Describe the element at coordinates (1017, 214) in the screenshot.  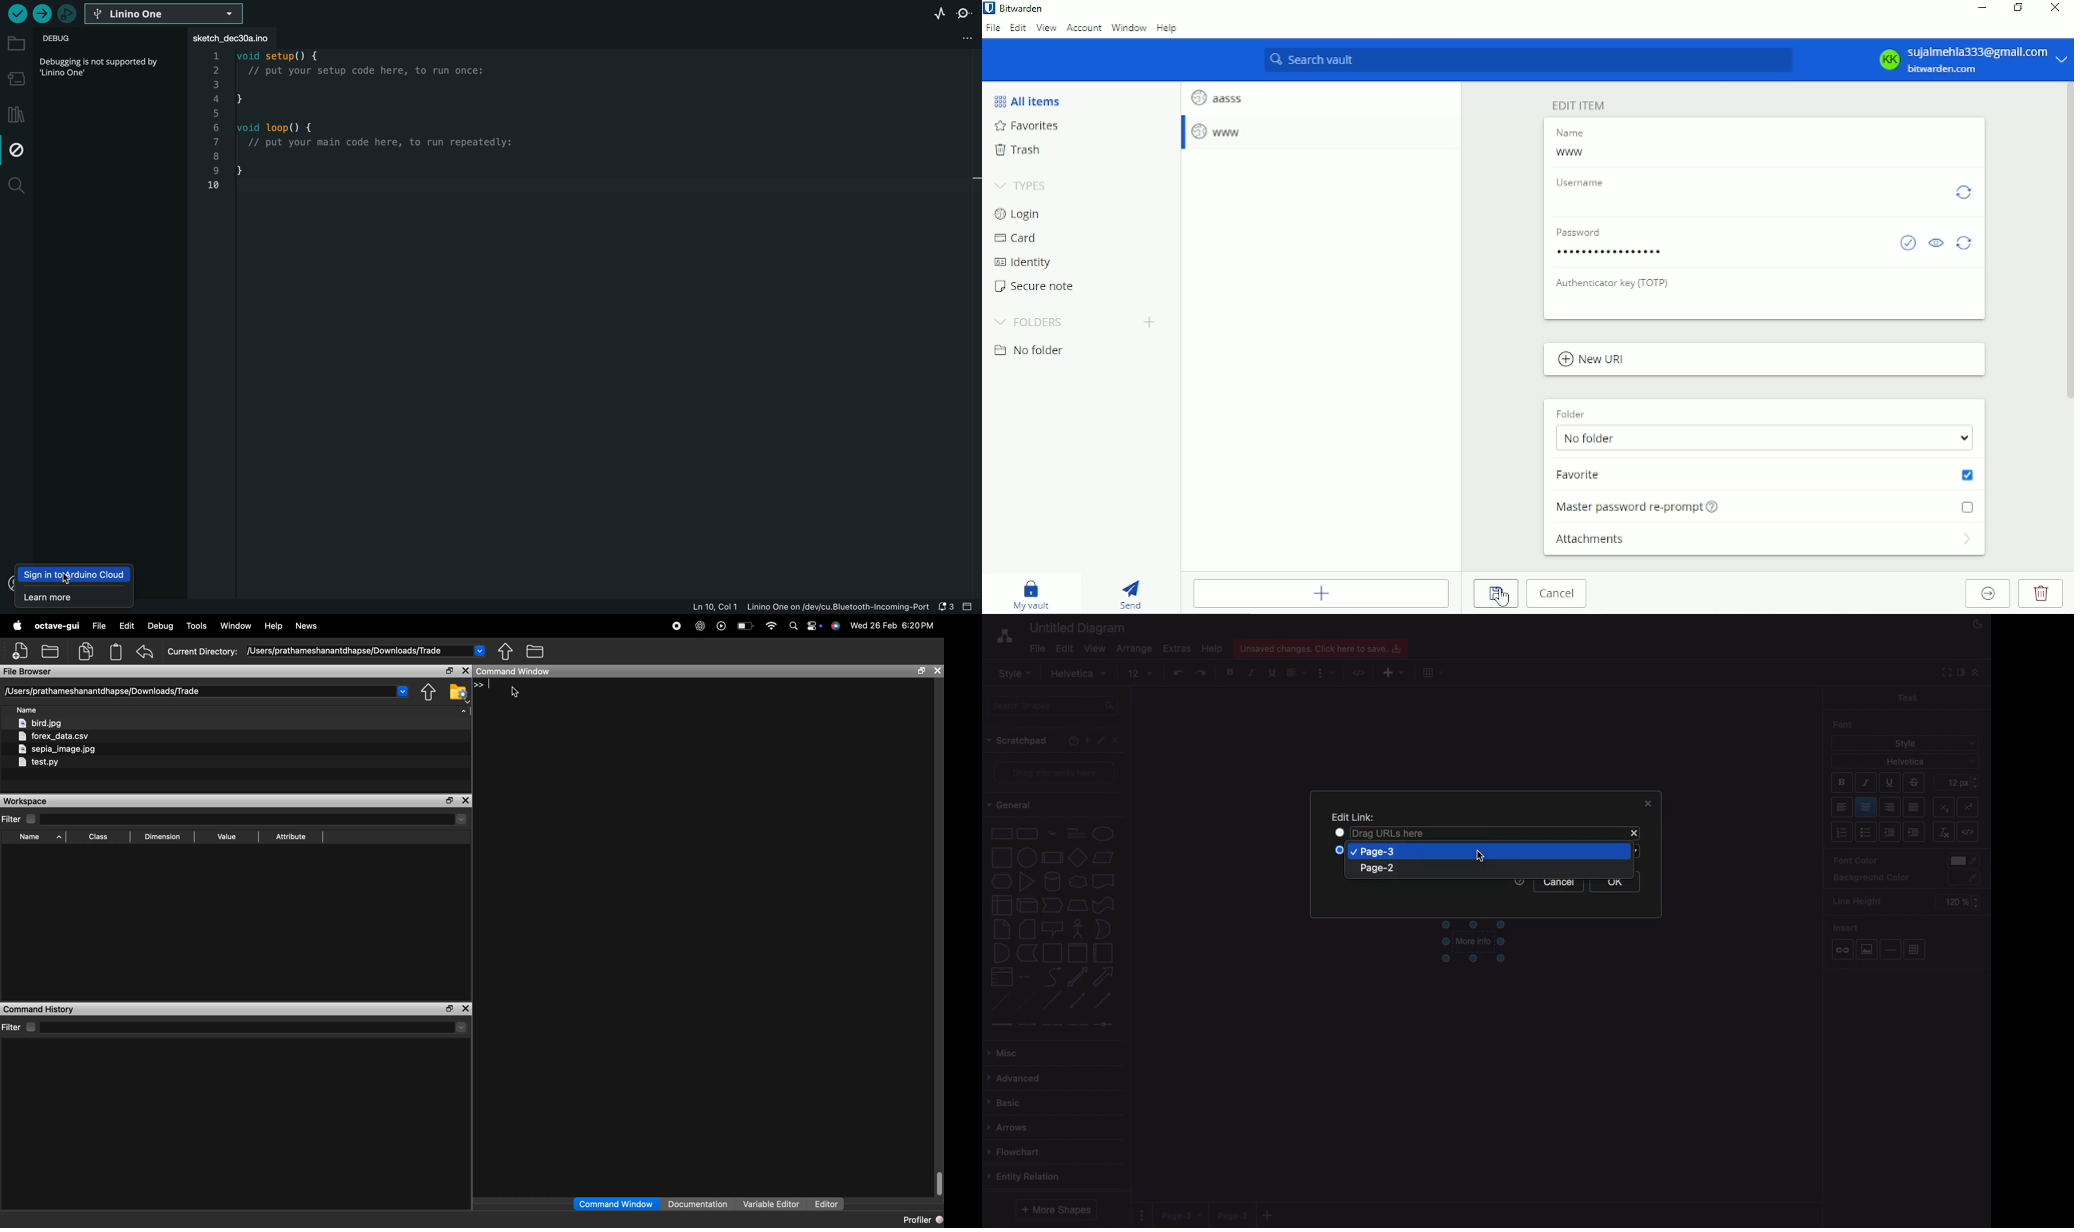
I see `Login` at that location.